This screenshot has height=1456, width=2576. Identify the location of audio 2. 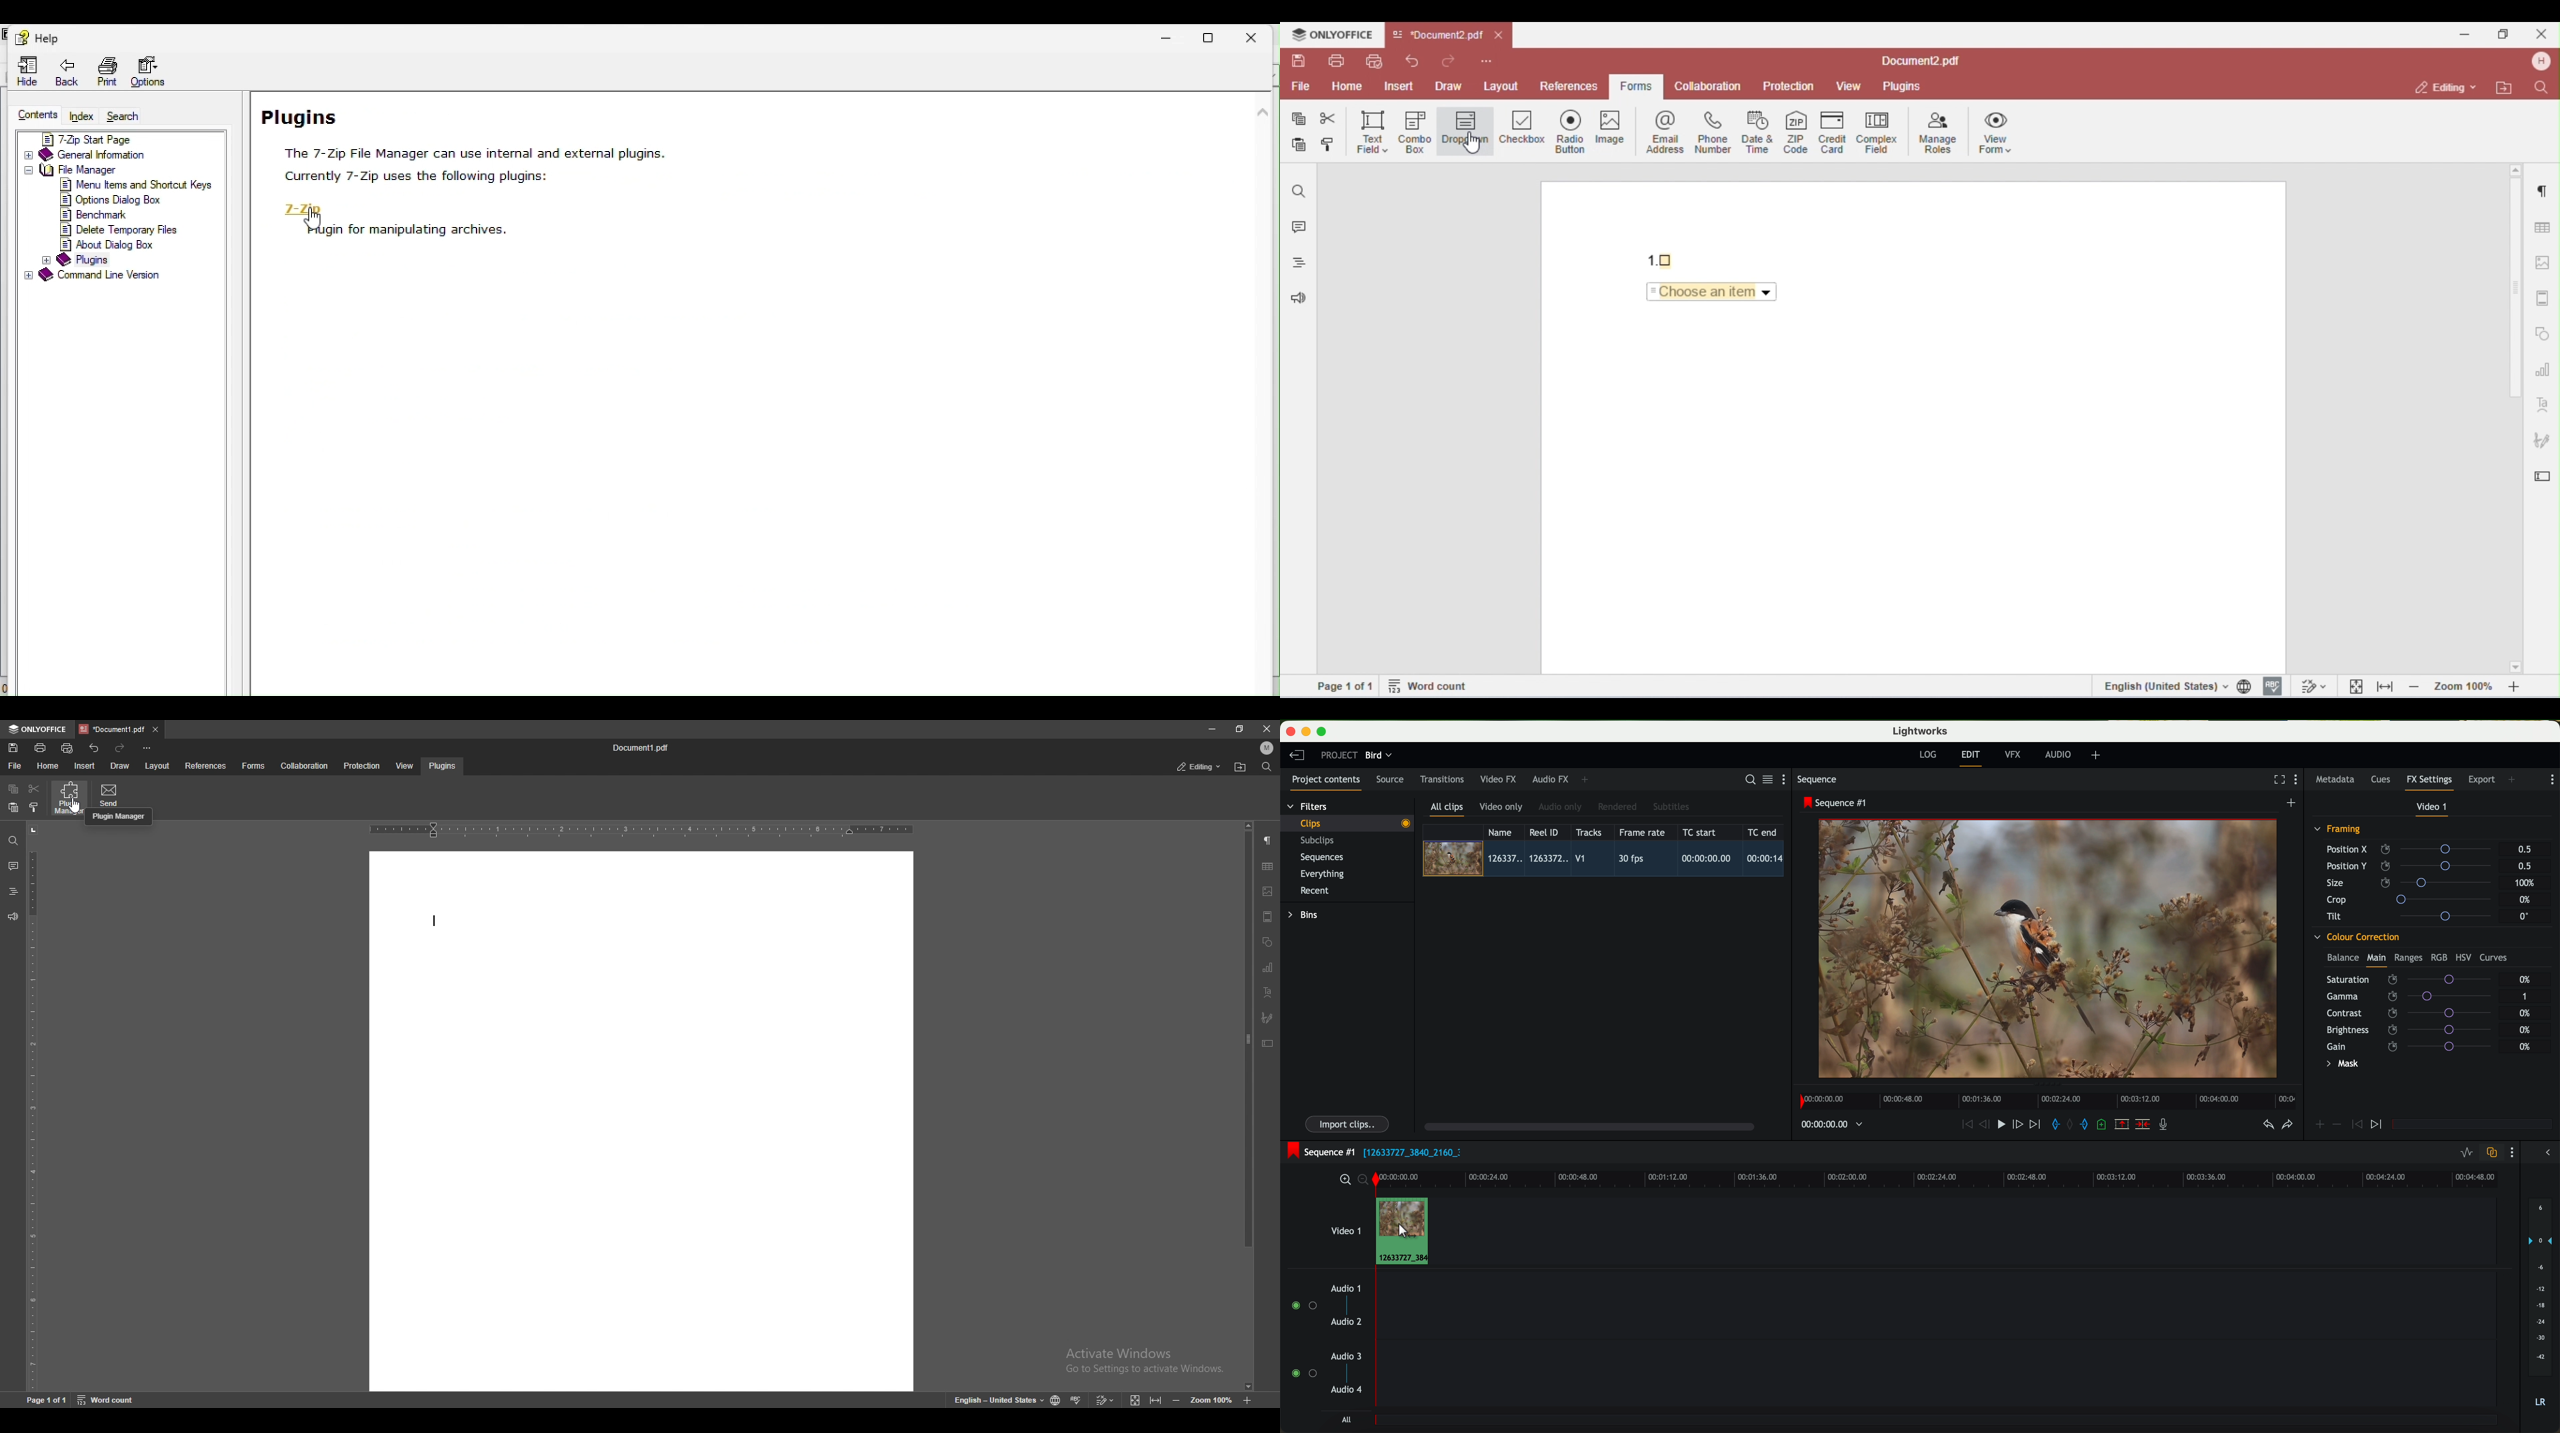
(1347, 1322).